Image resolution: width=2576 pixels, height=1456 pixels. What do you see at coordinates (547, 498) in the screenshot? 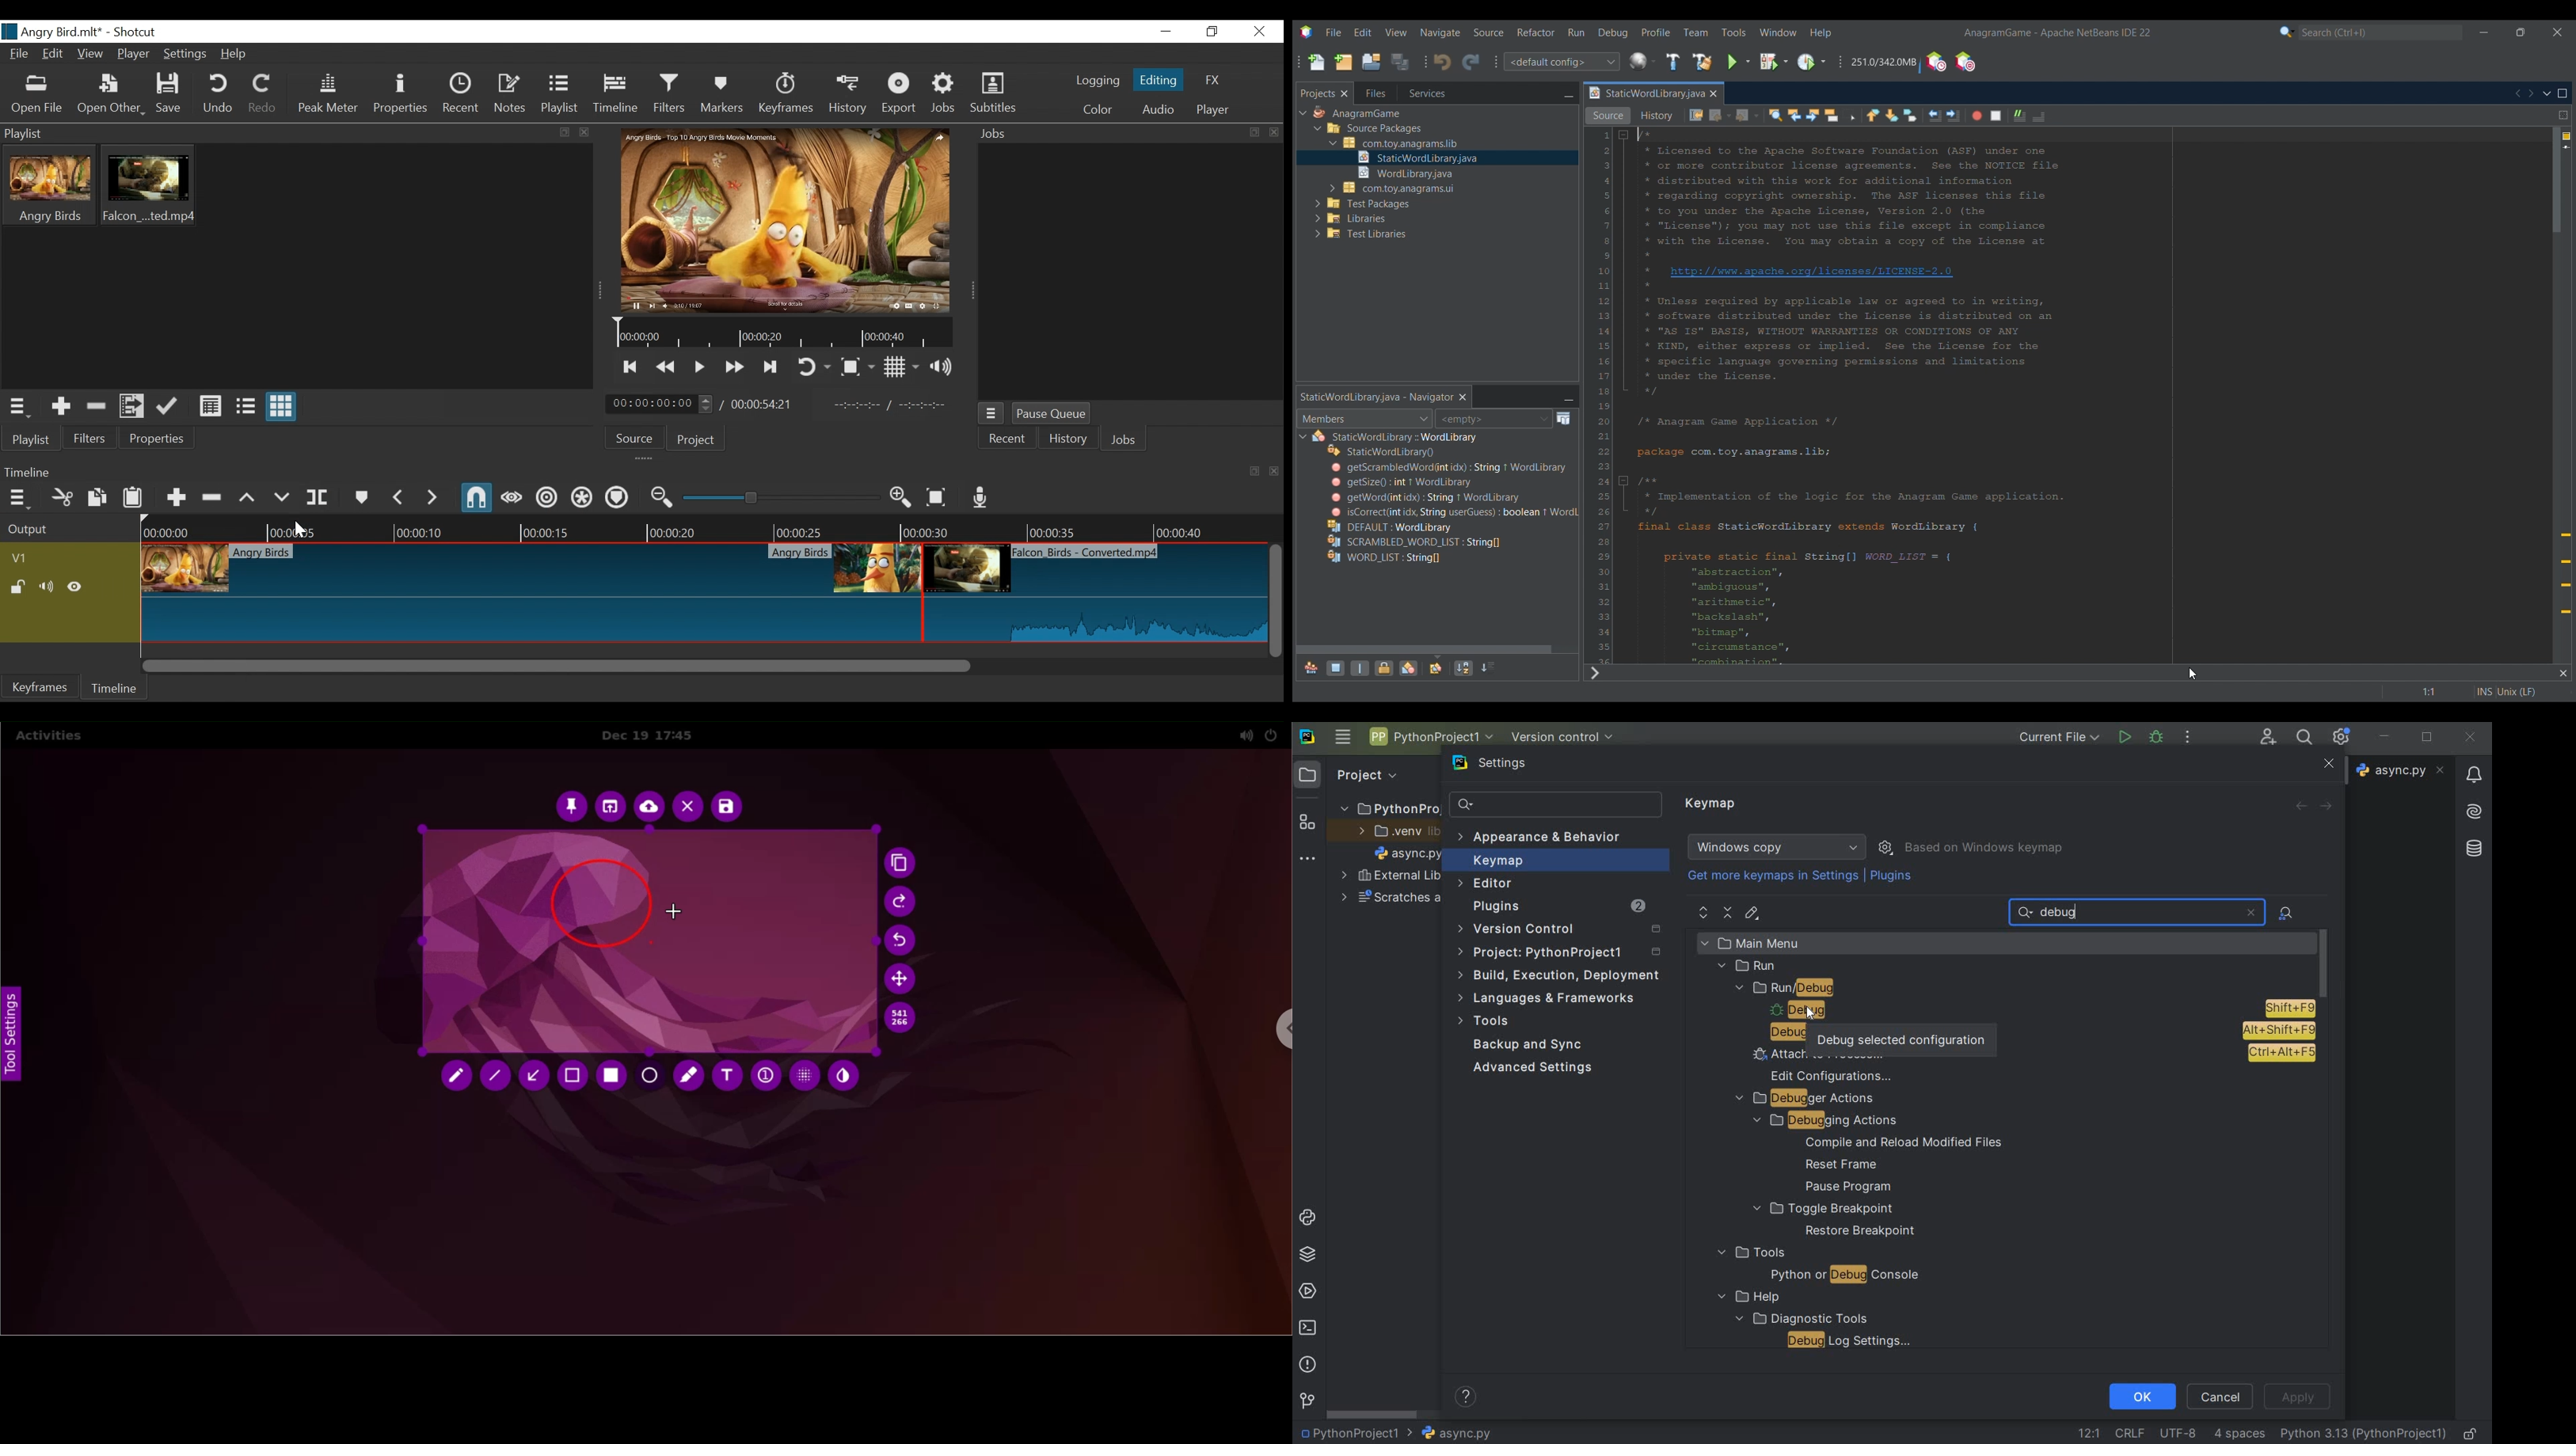
I see `Ripple` at bounding box center [547, 498].